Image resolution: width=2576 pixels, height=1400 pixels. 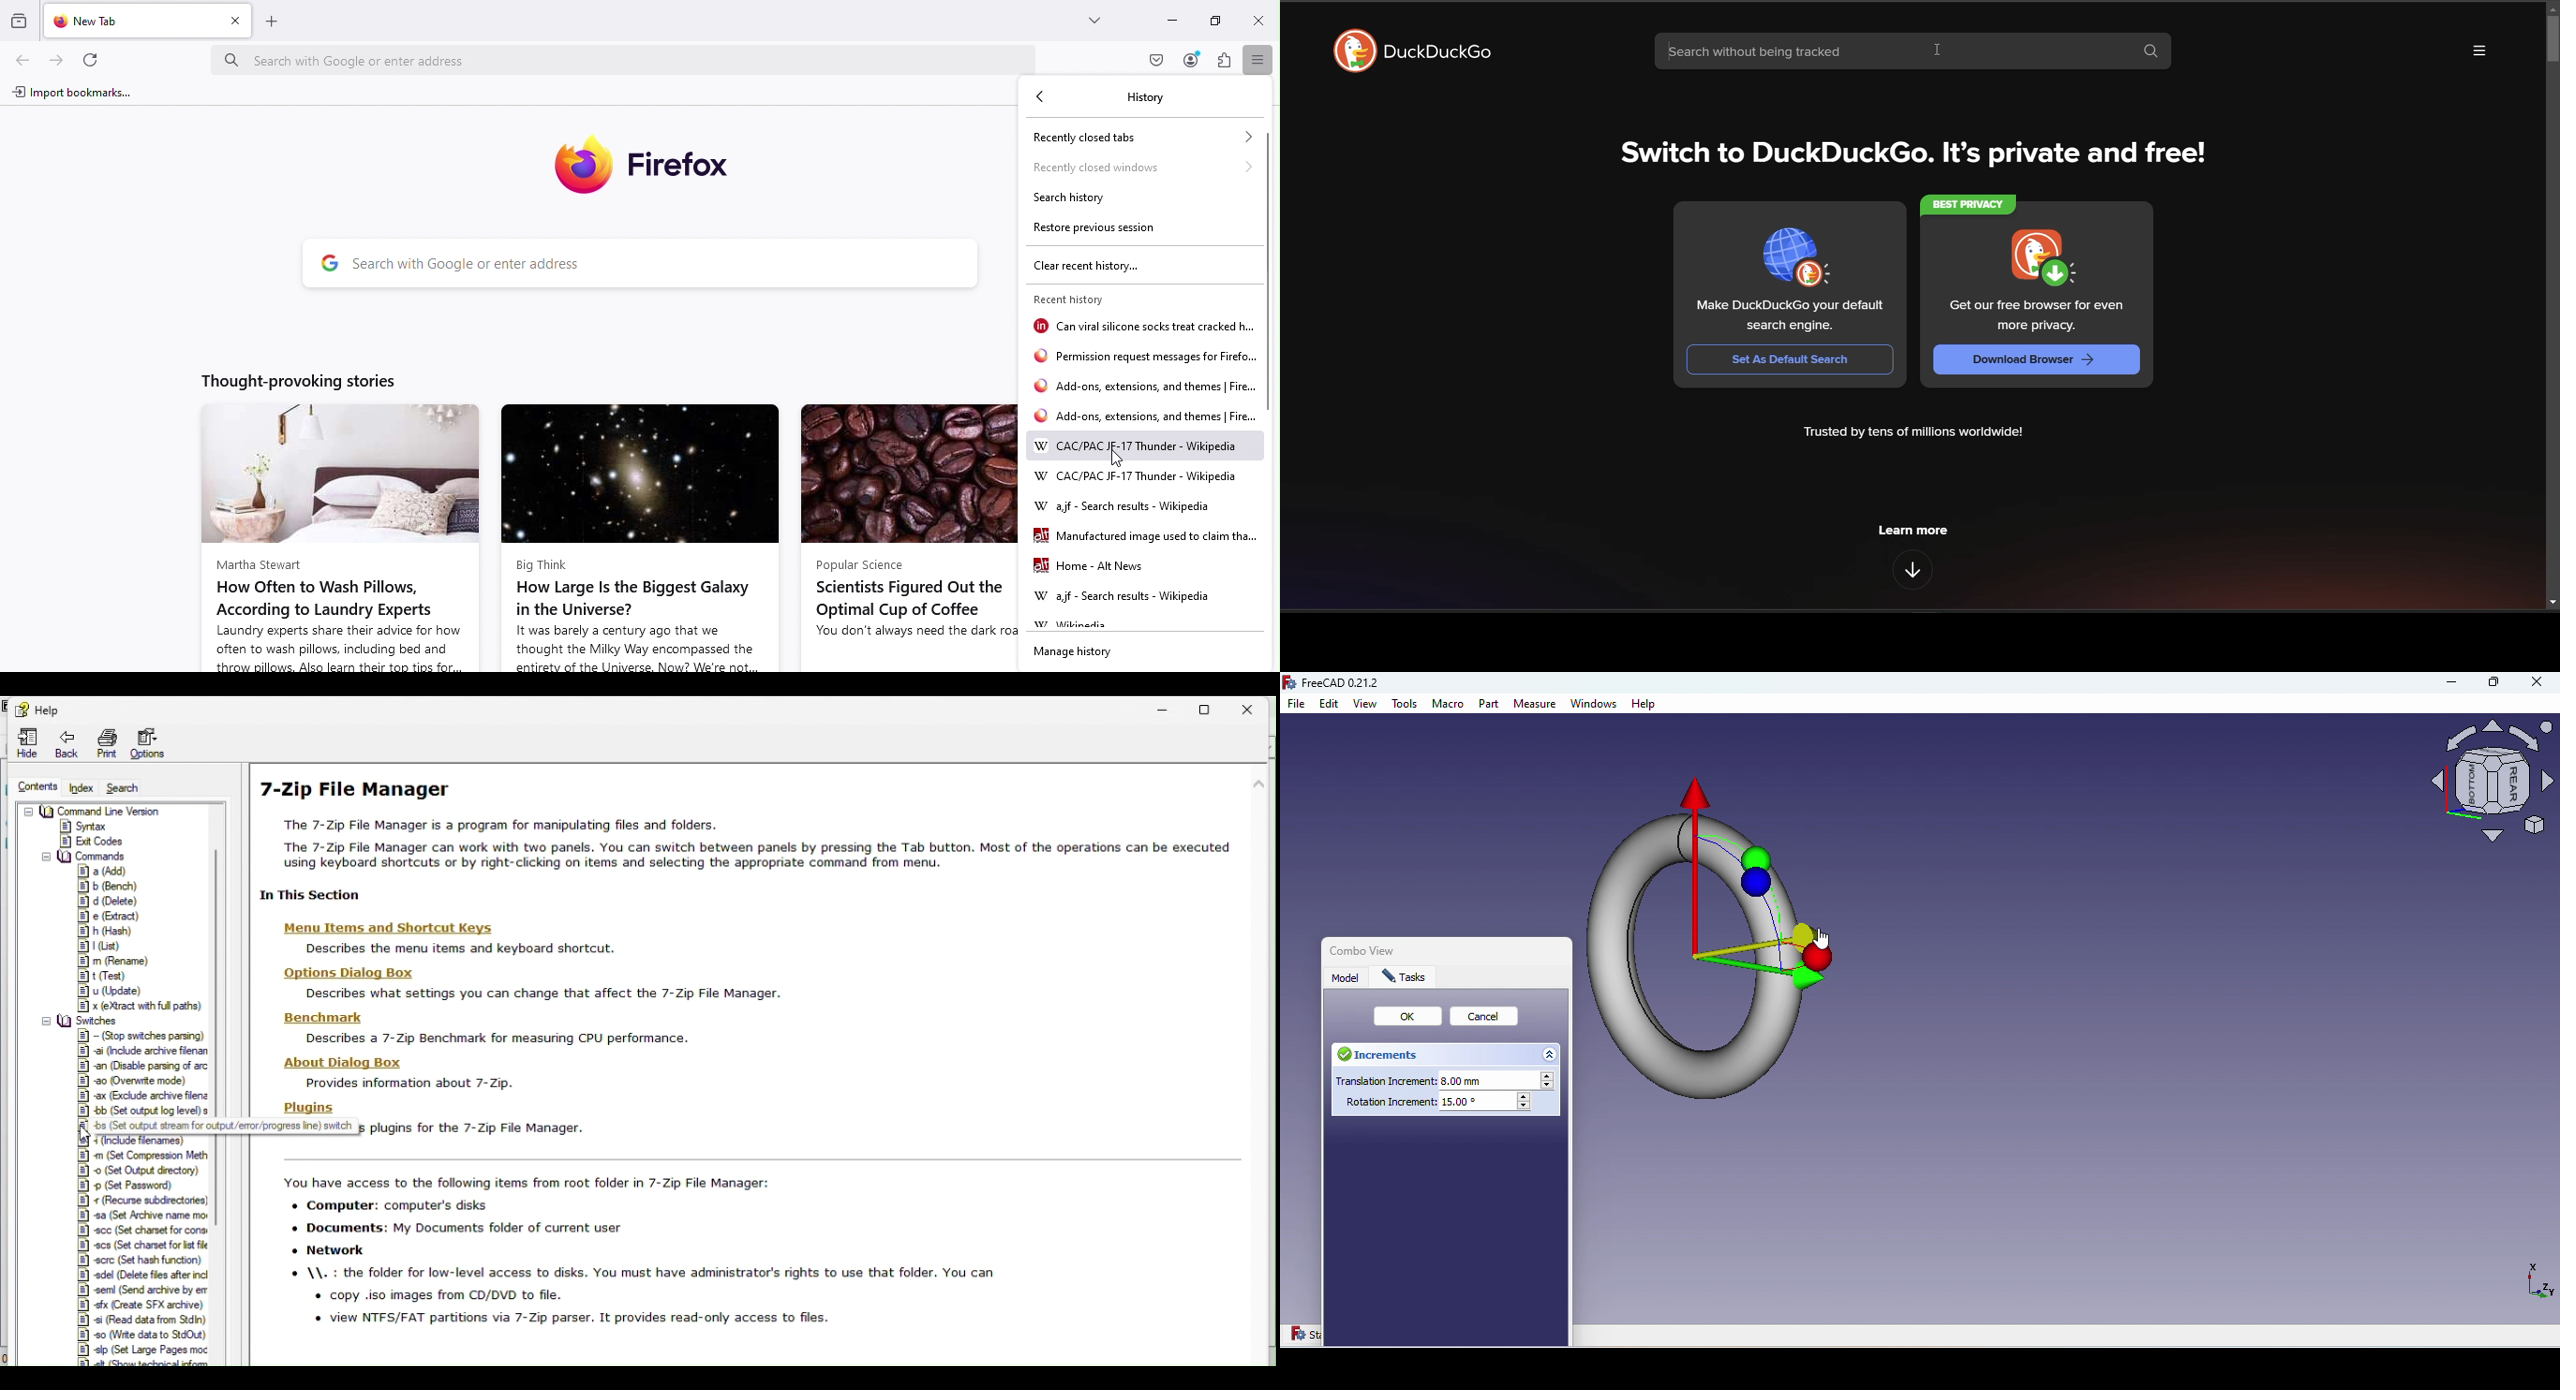 I want to click on Search history, so click(x=1082, y=201).